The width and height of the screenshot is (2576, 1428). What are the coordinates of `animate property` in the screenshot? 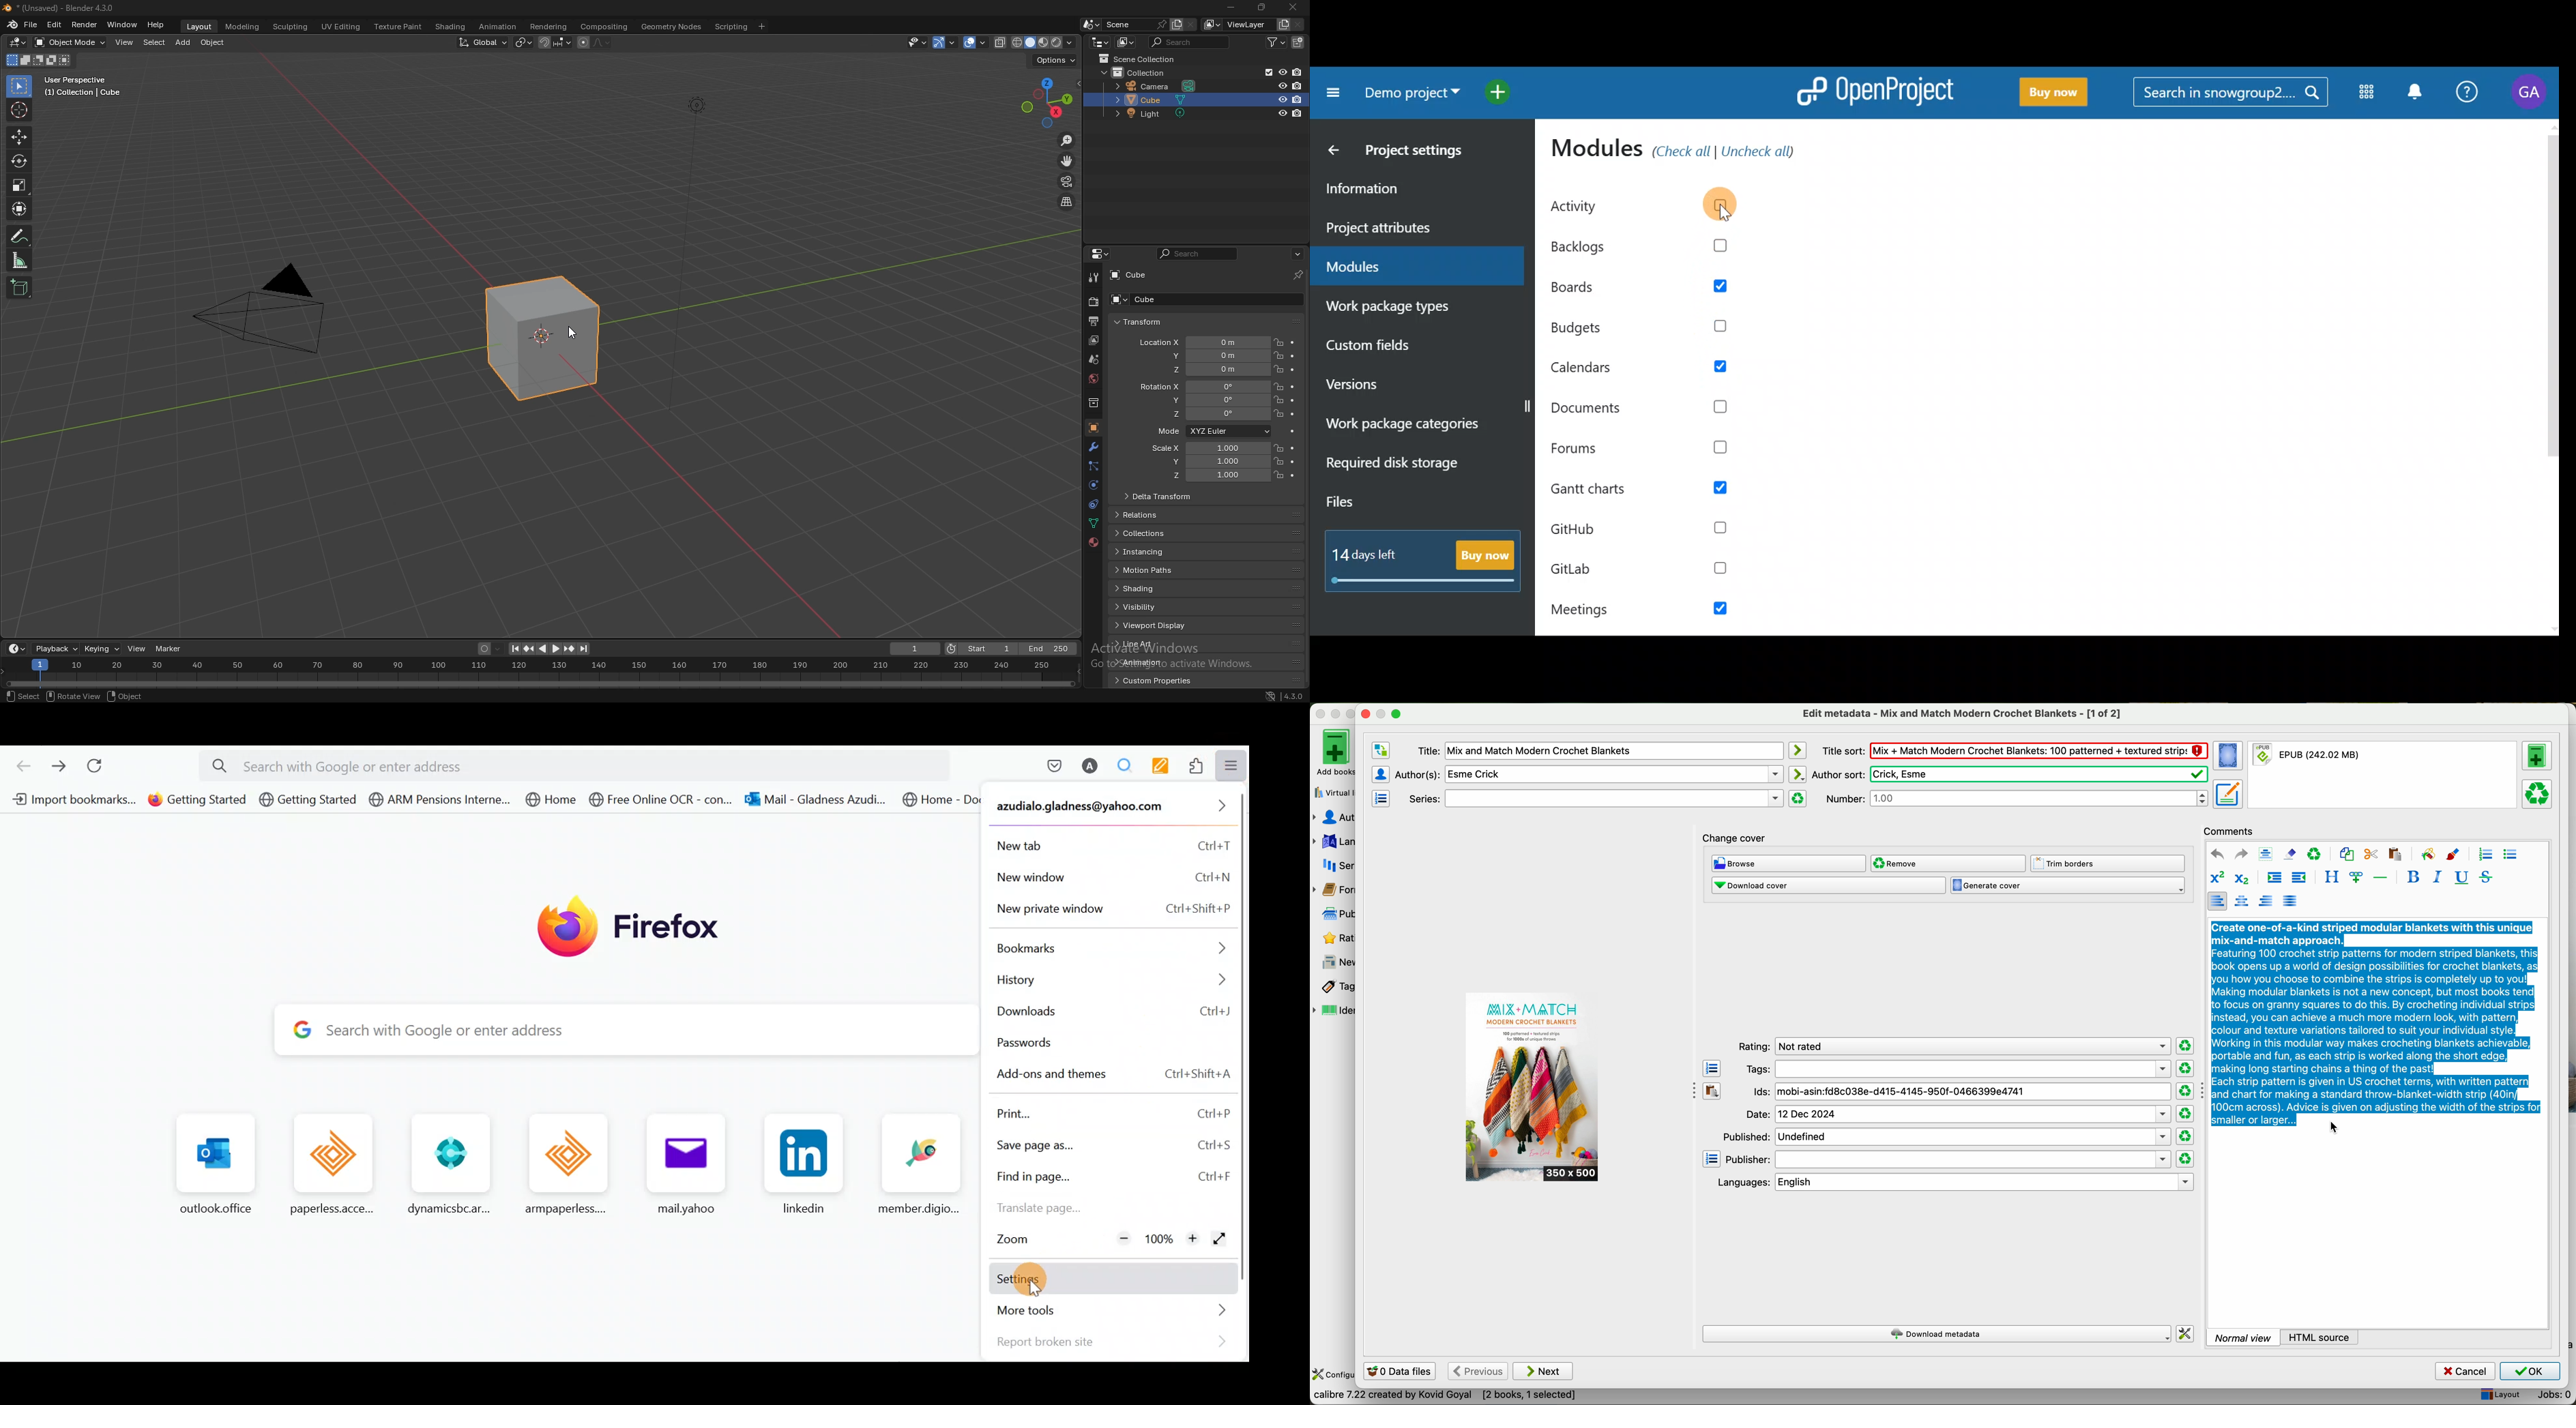 It's located at (1293, 342).